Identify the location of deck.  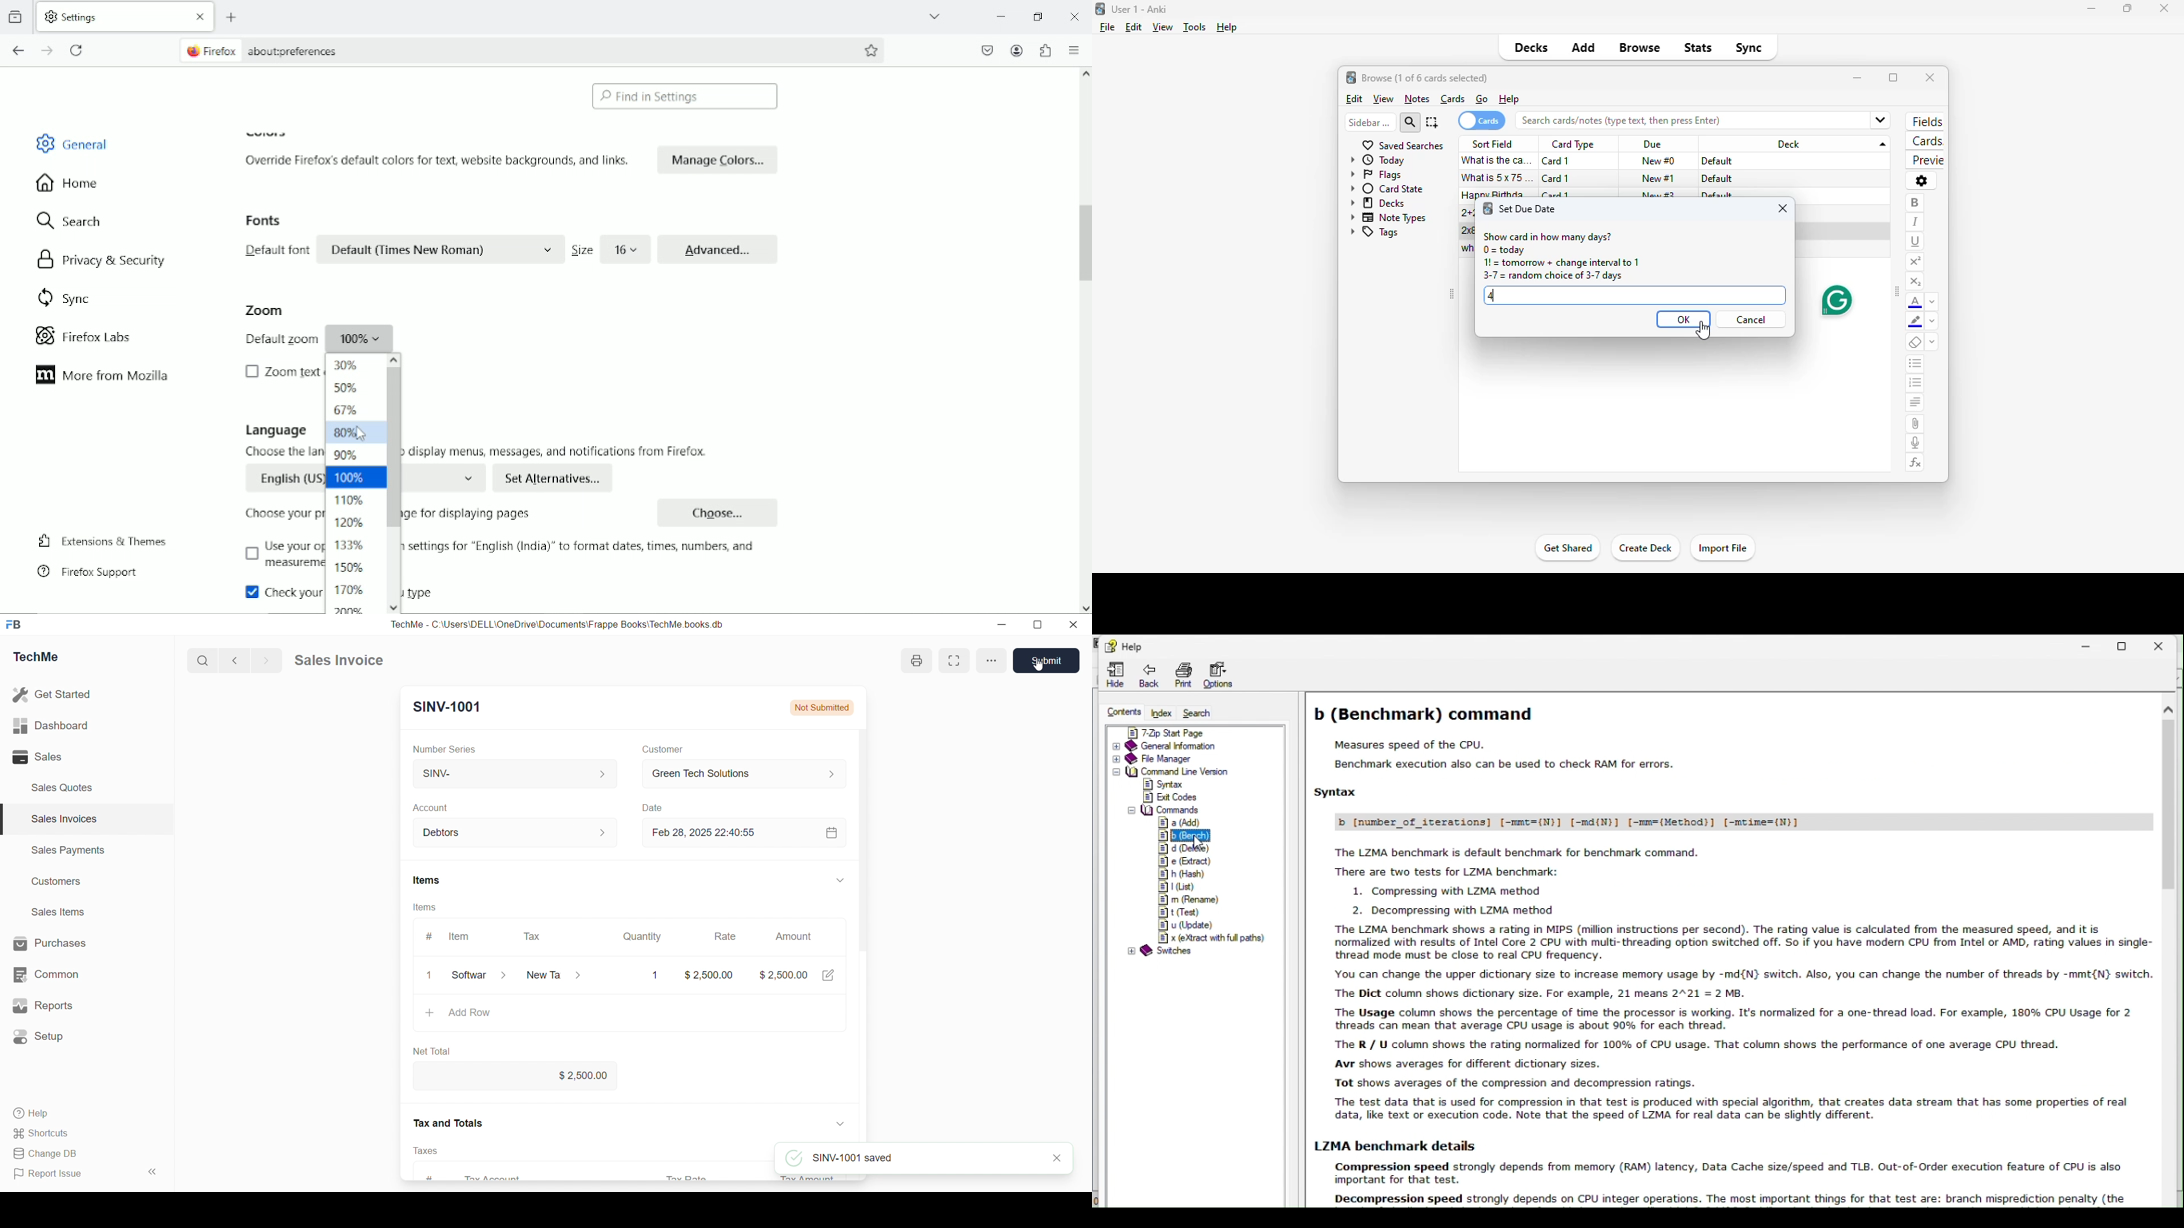
(1797, 144).